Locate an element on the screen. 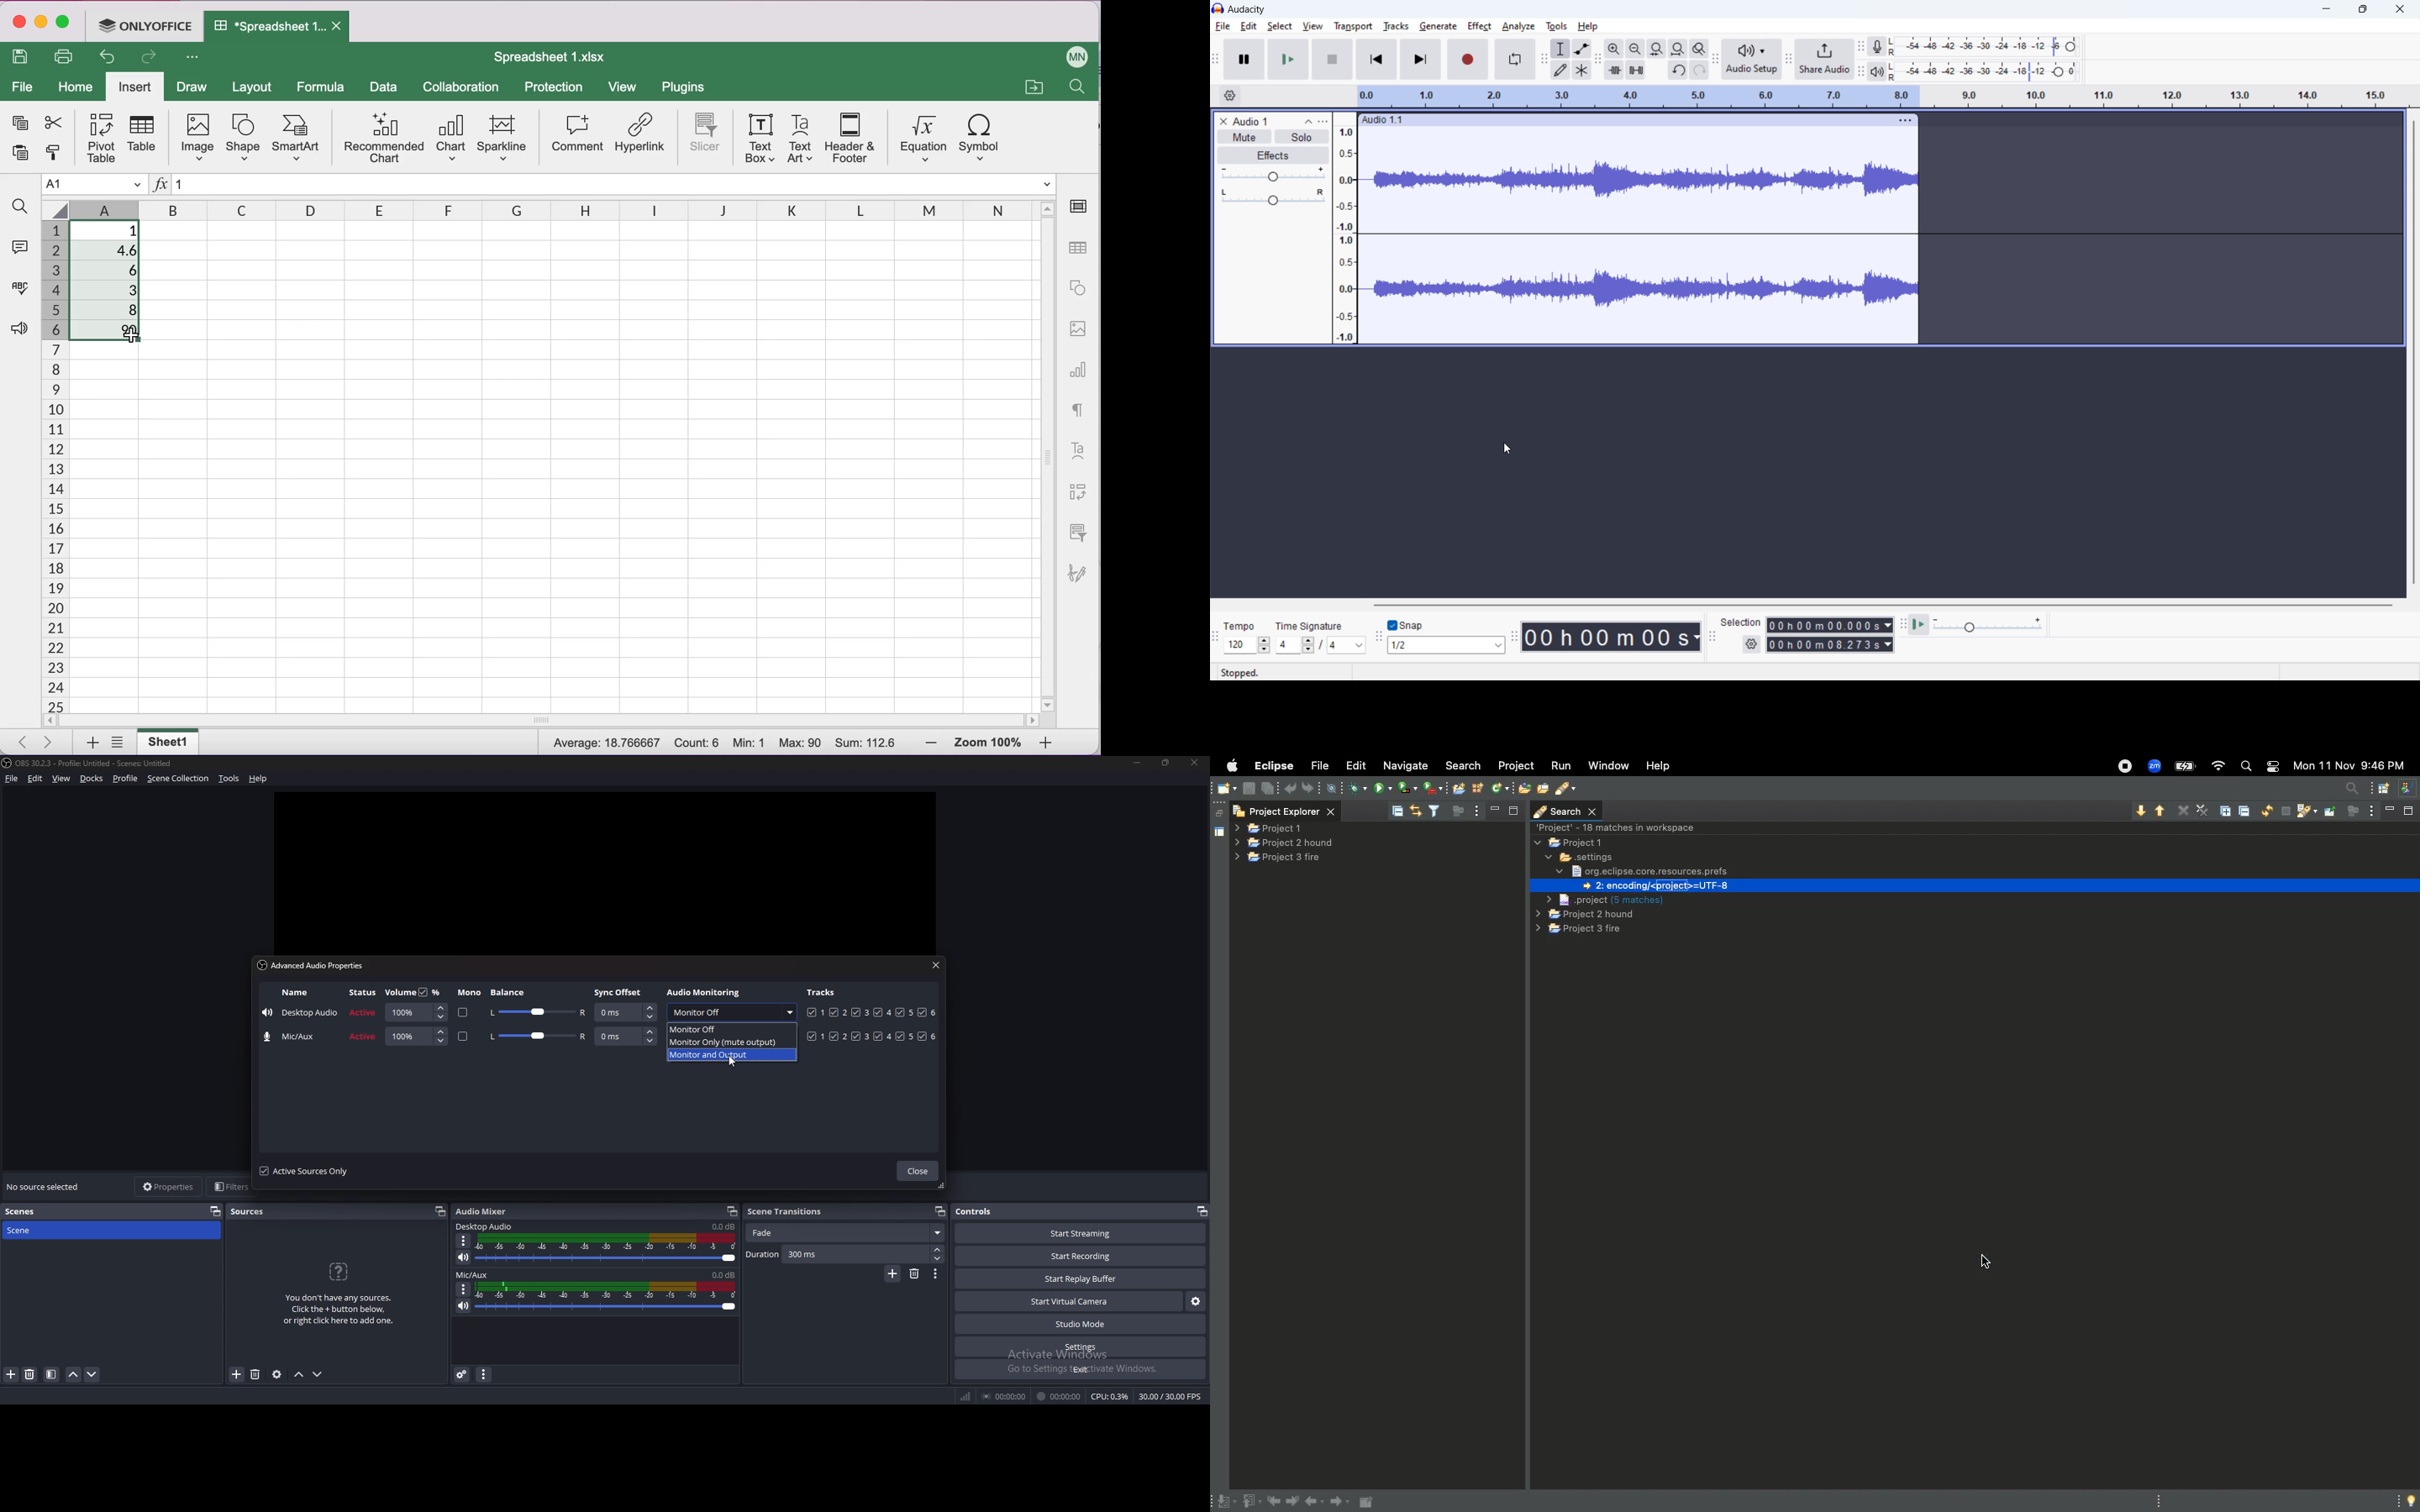 This screenshot has width=2436, height=1512. horizontal scrollbar is located at coordinates (543, 720).